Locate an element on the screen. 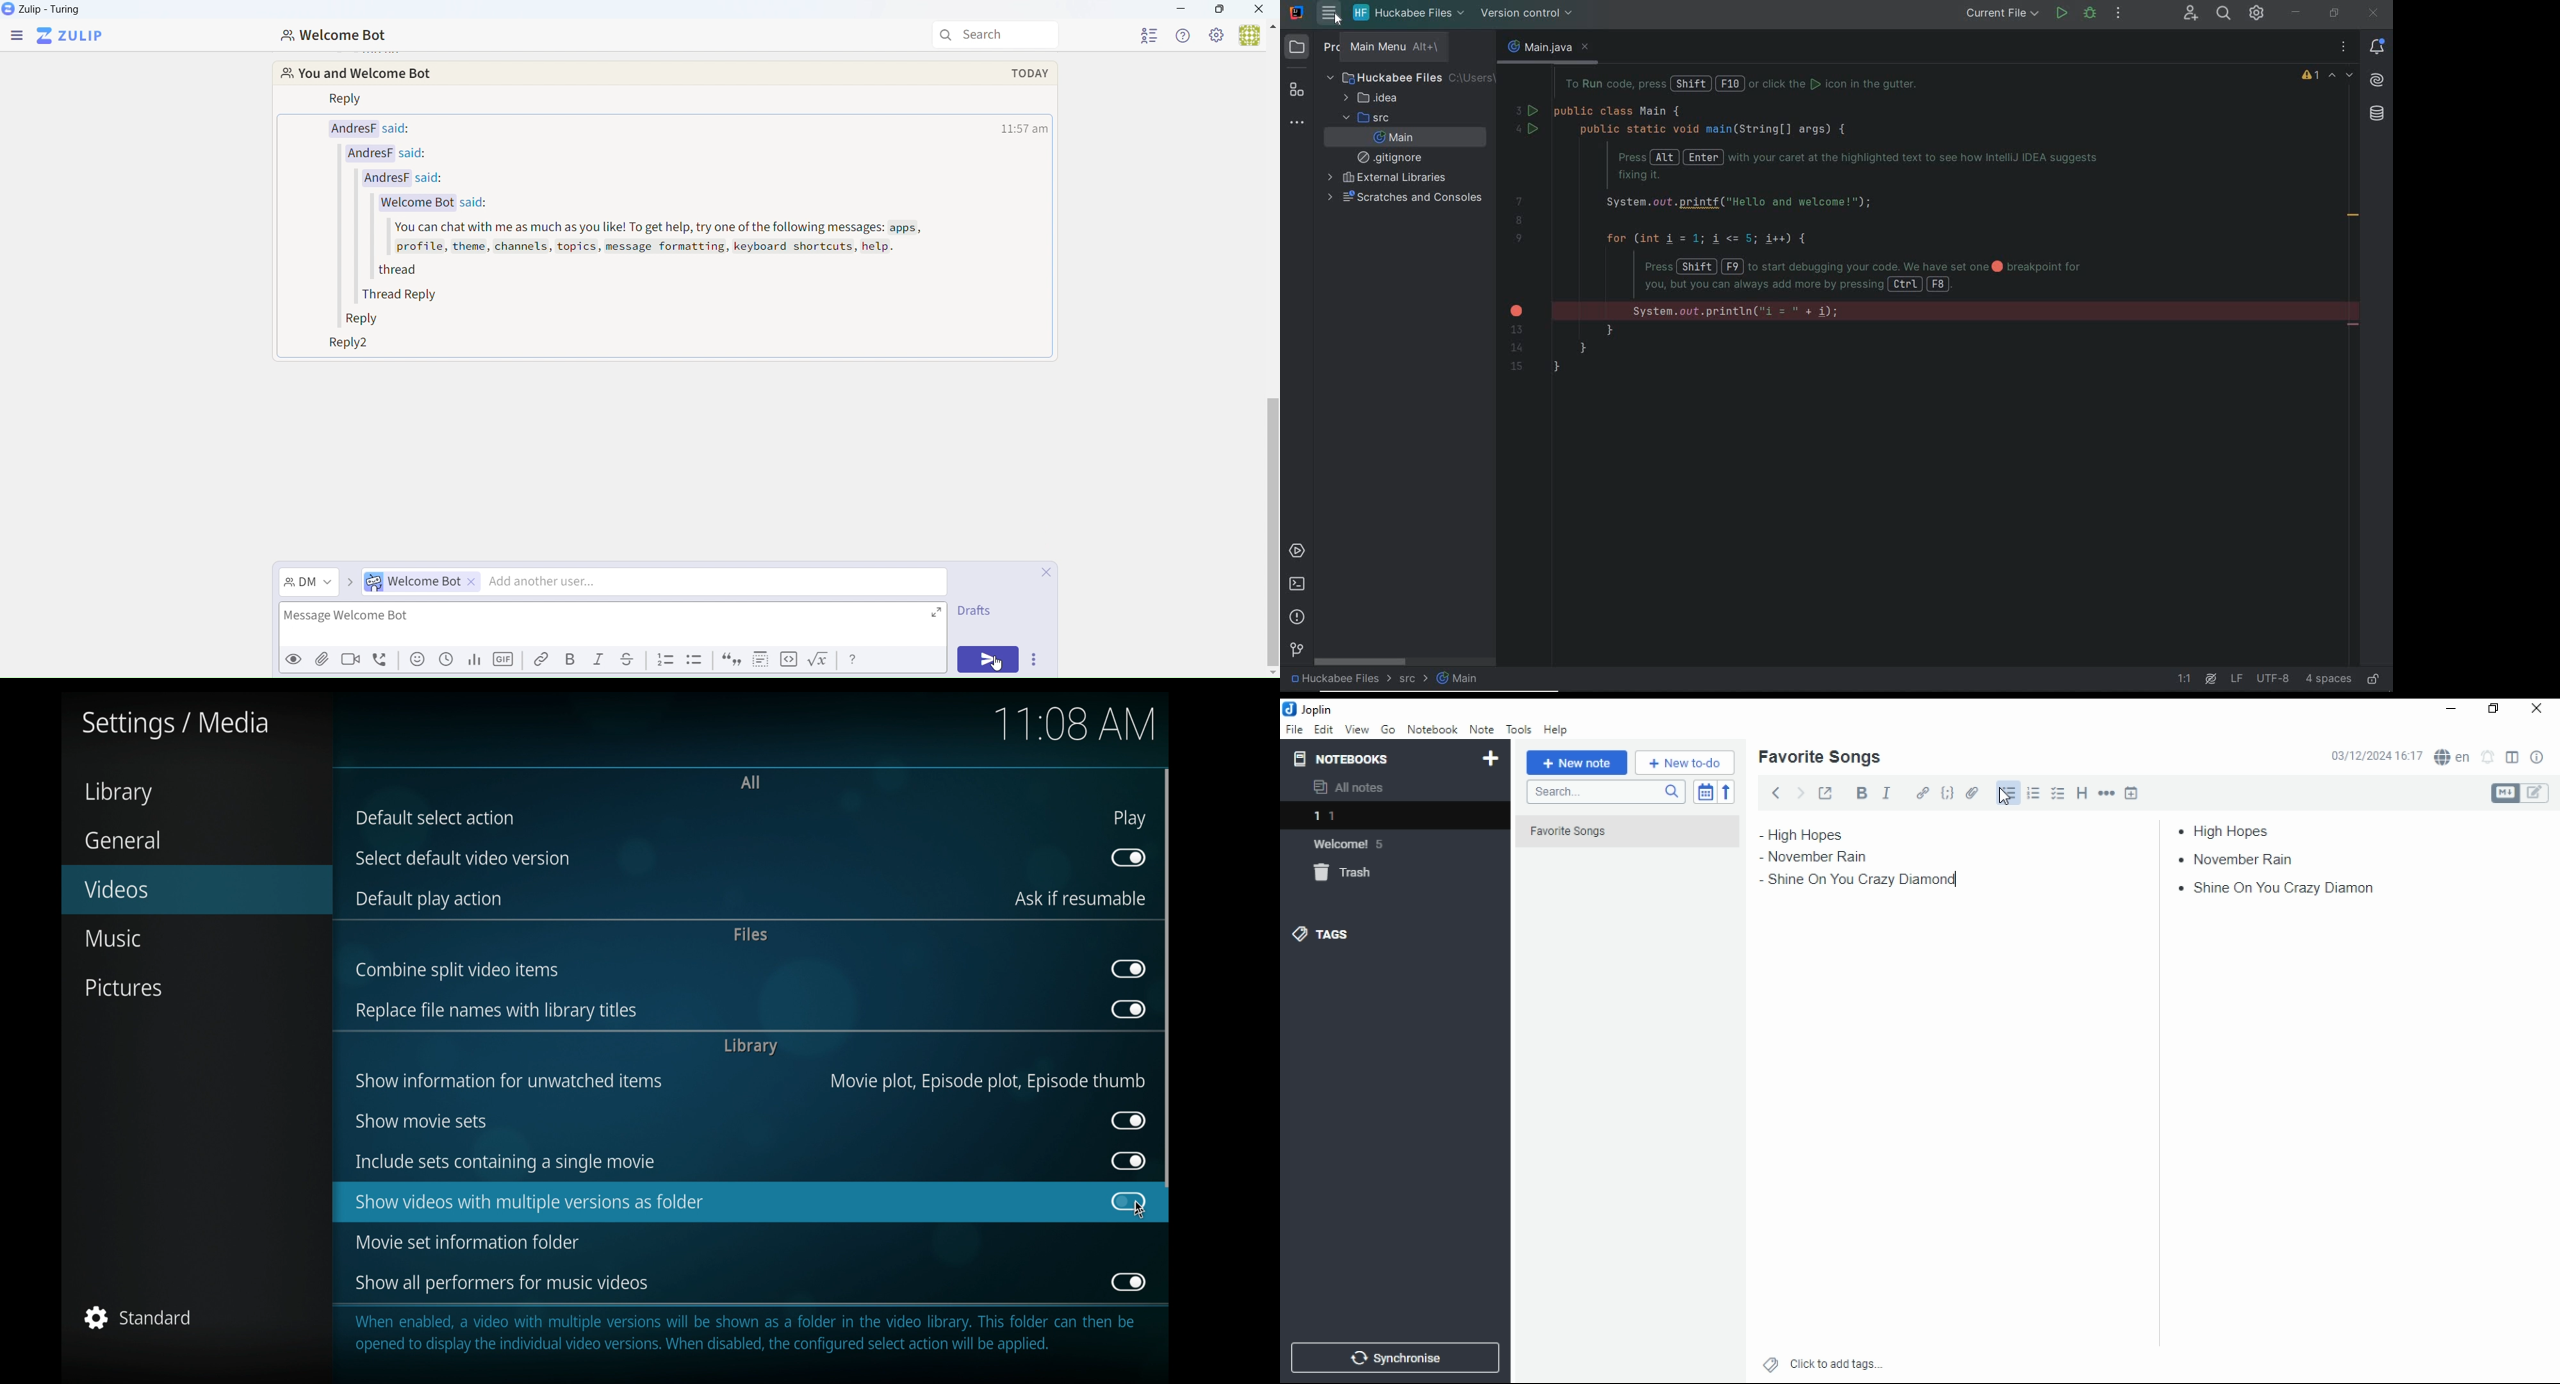  default play action is located at coordinates (431, 901).